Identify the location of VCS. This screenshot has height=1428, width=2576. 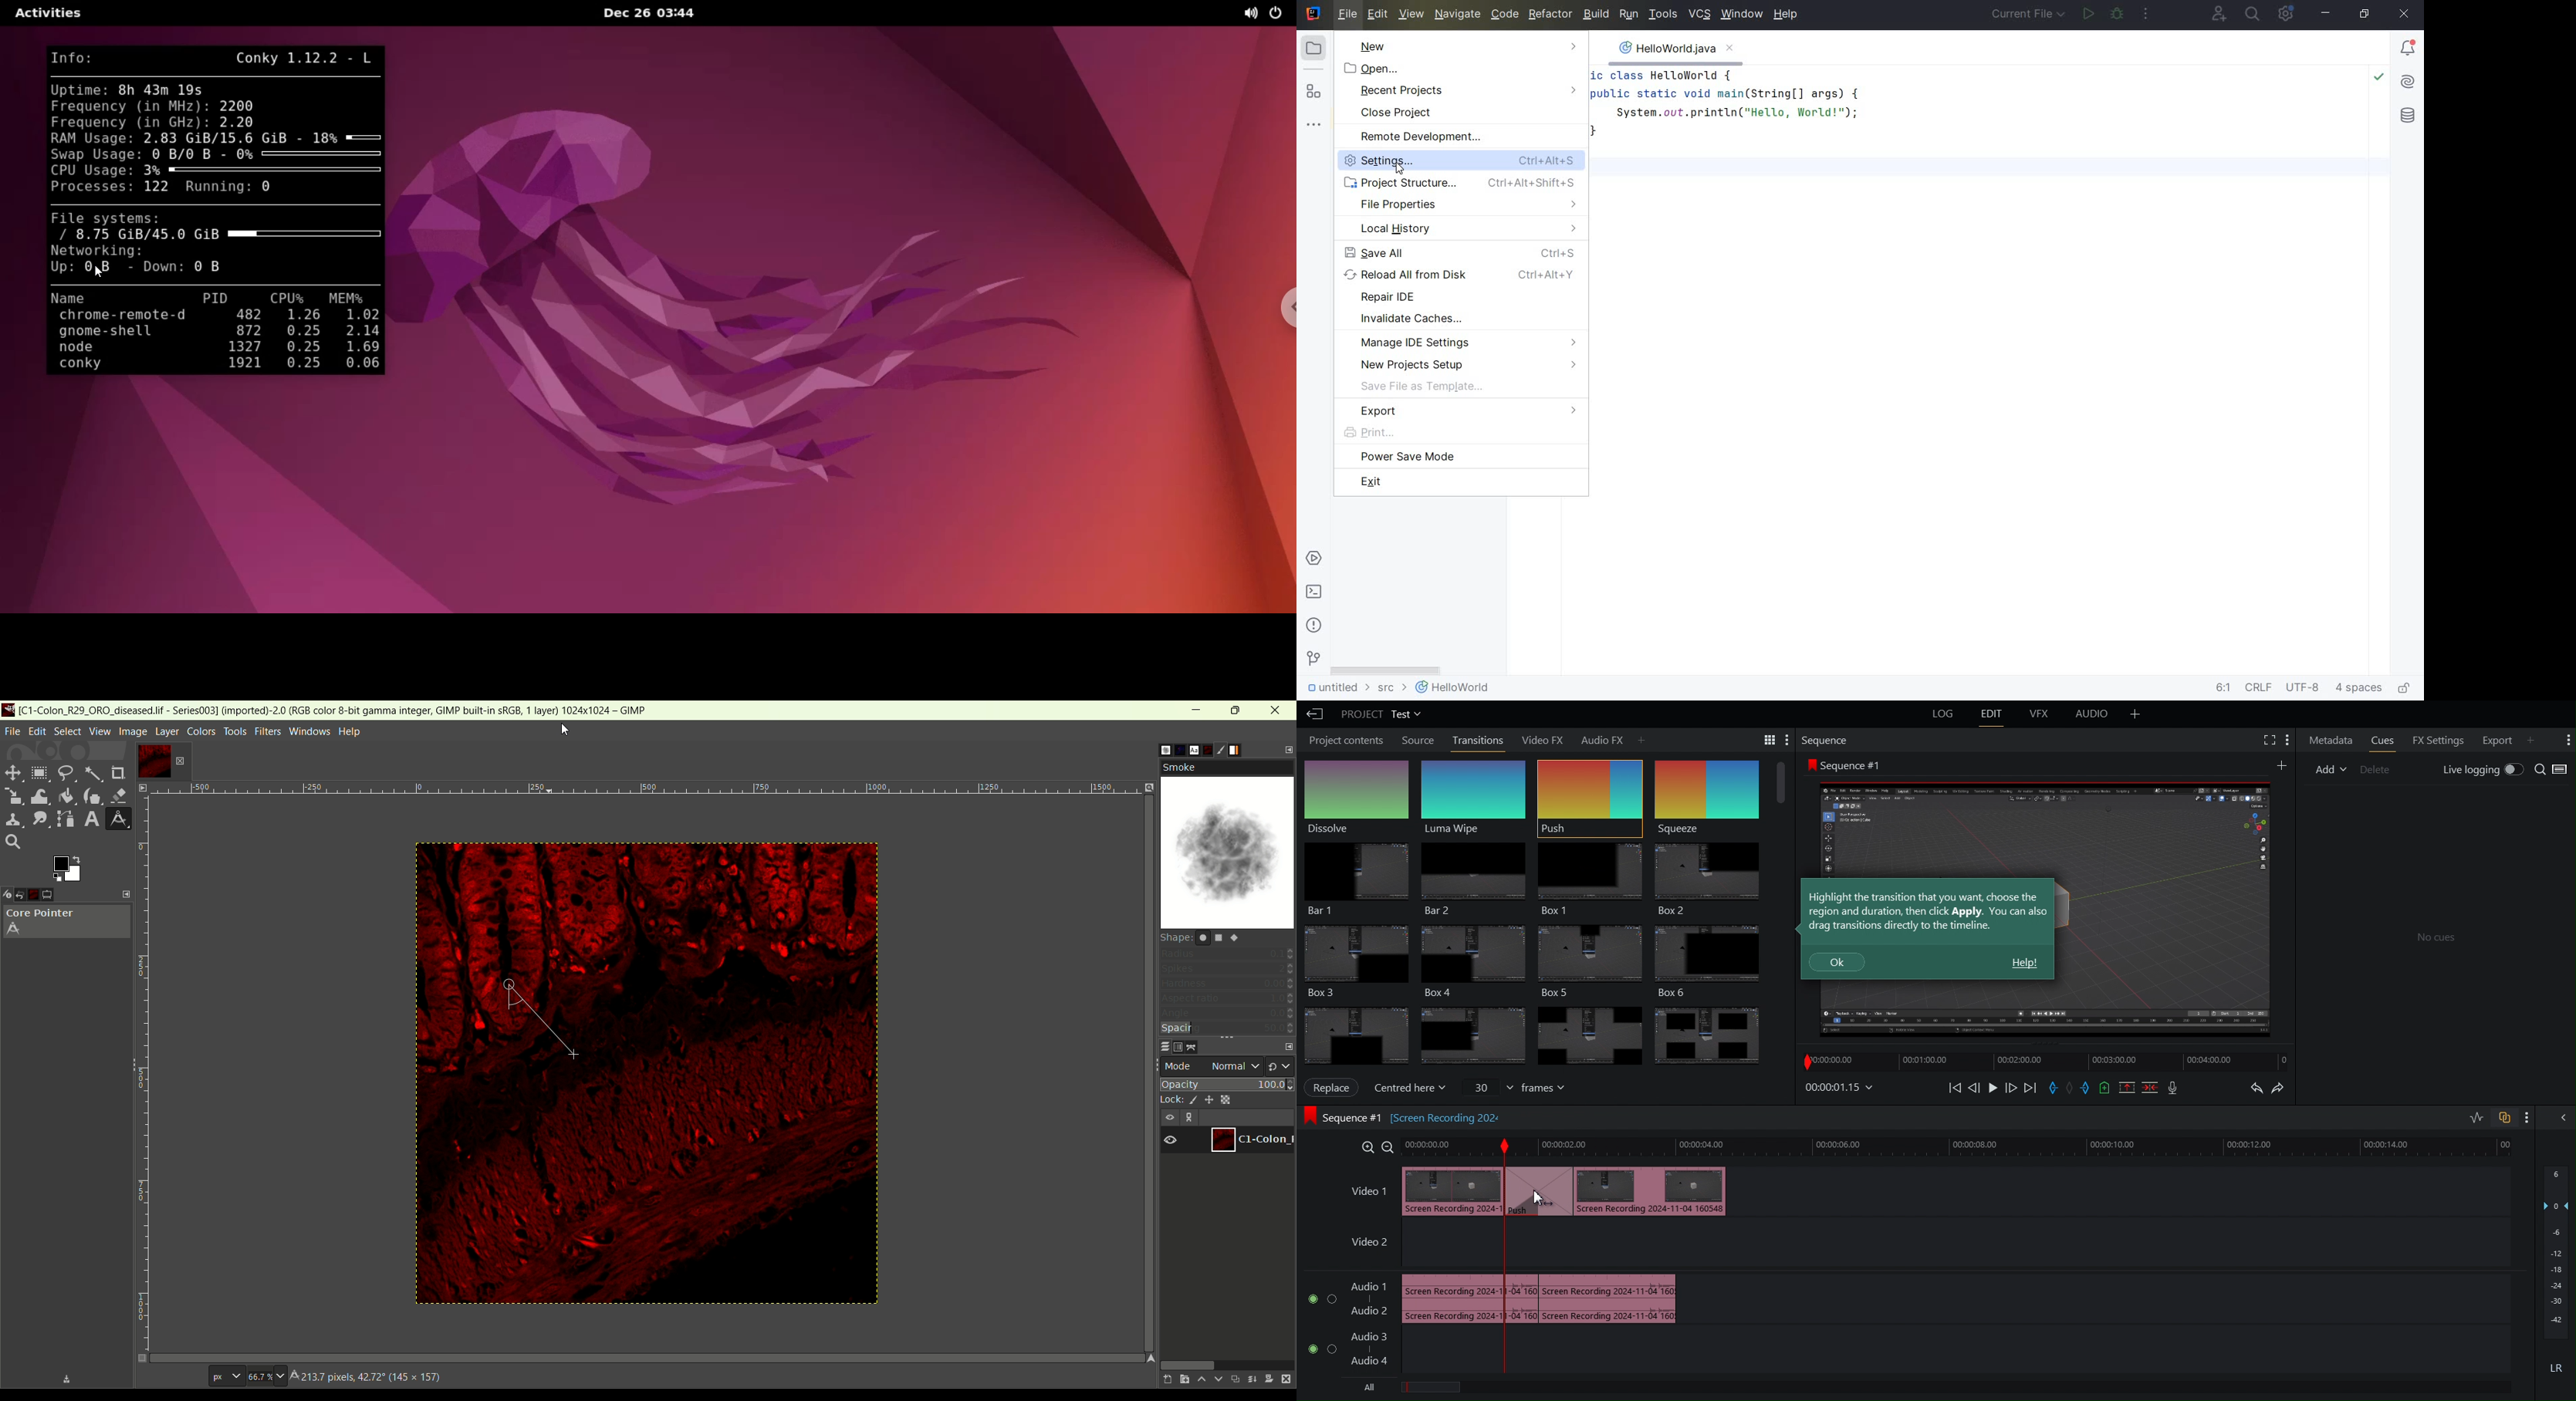
(1701, 15).